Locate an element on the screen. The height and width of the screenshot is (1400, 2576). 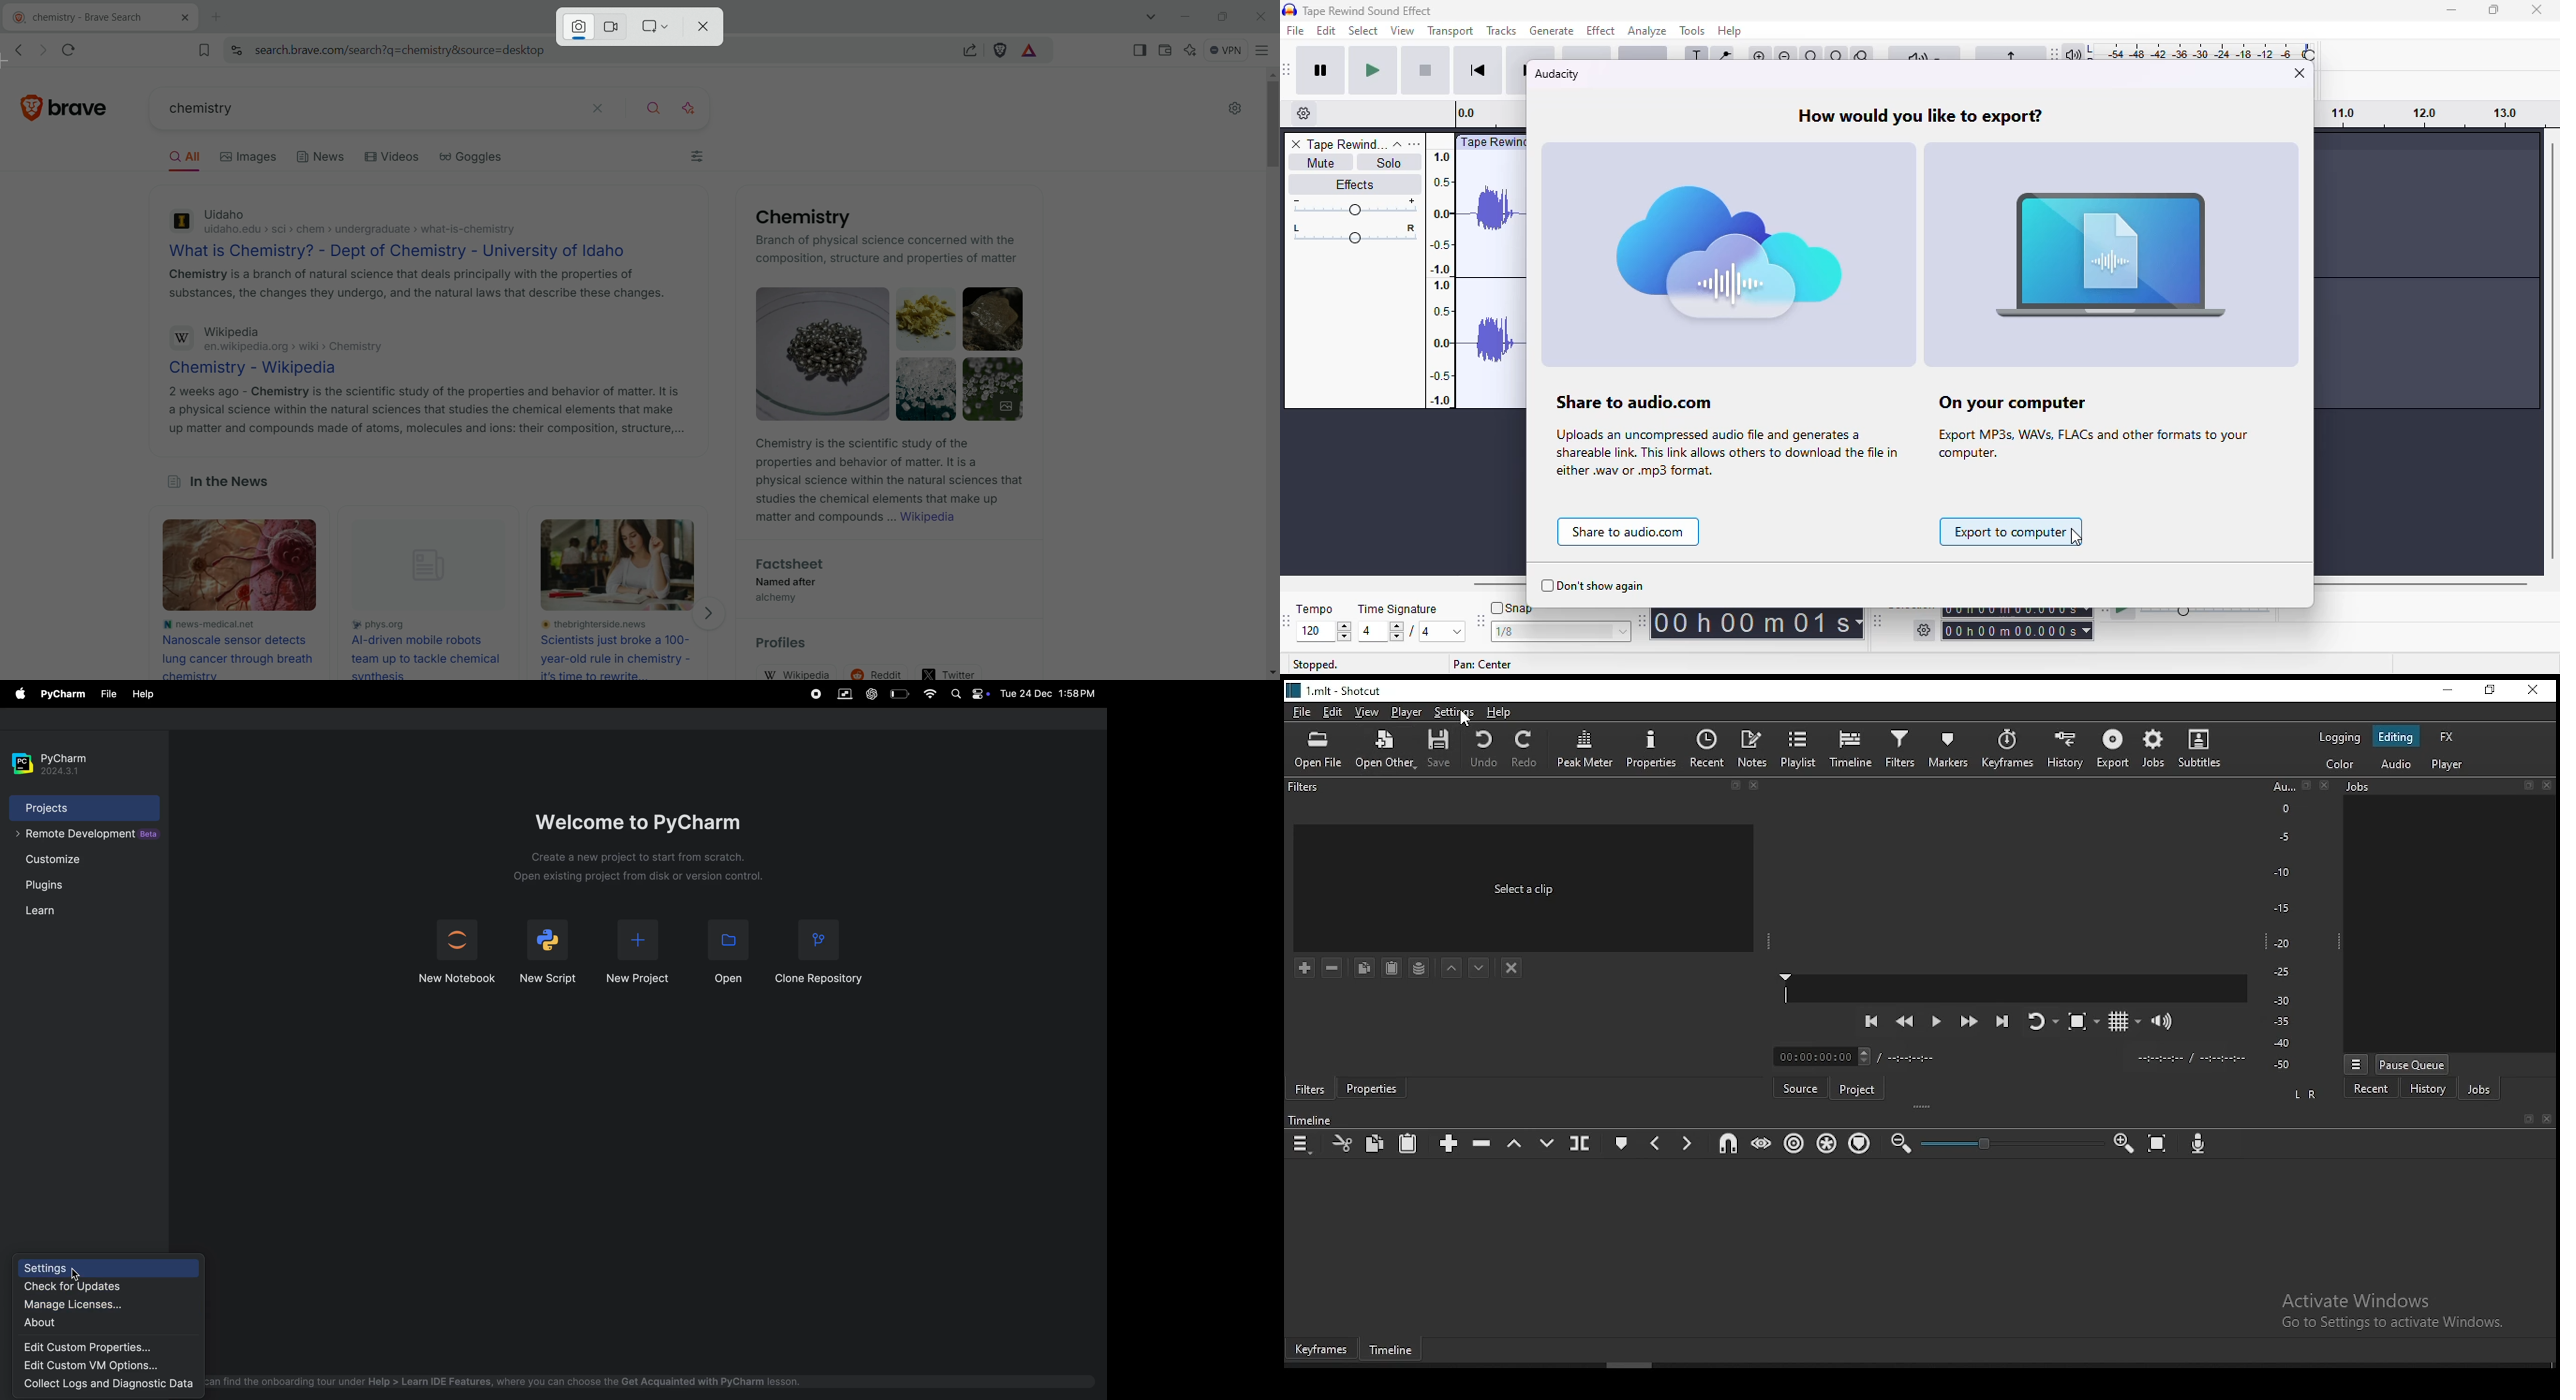
Share to audio.com is located at coordinates (1660, 400).